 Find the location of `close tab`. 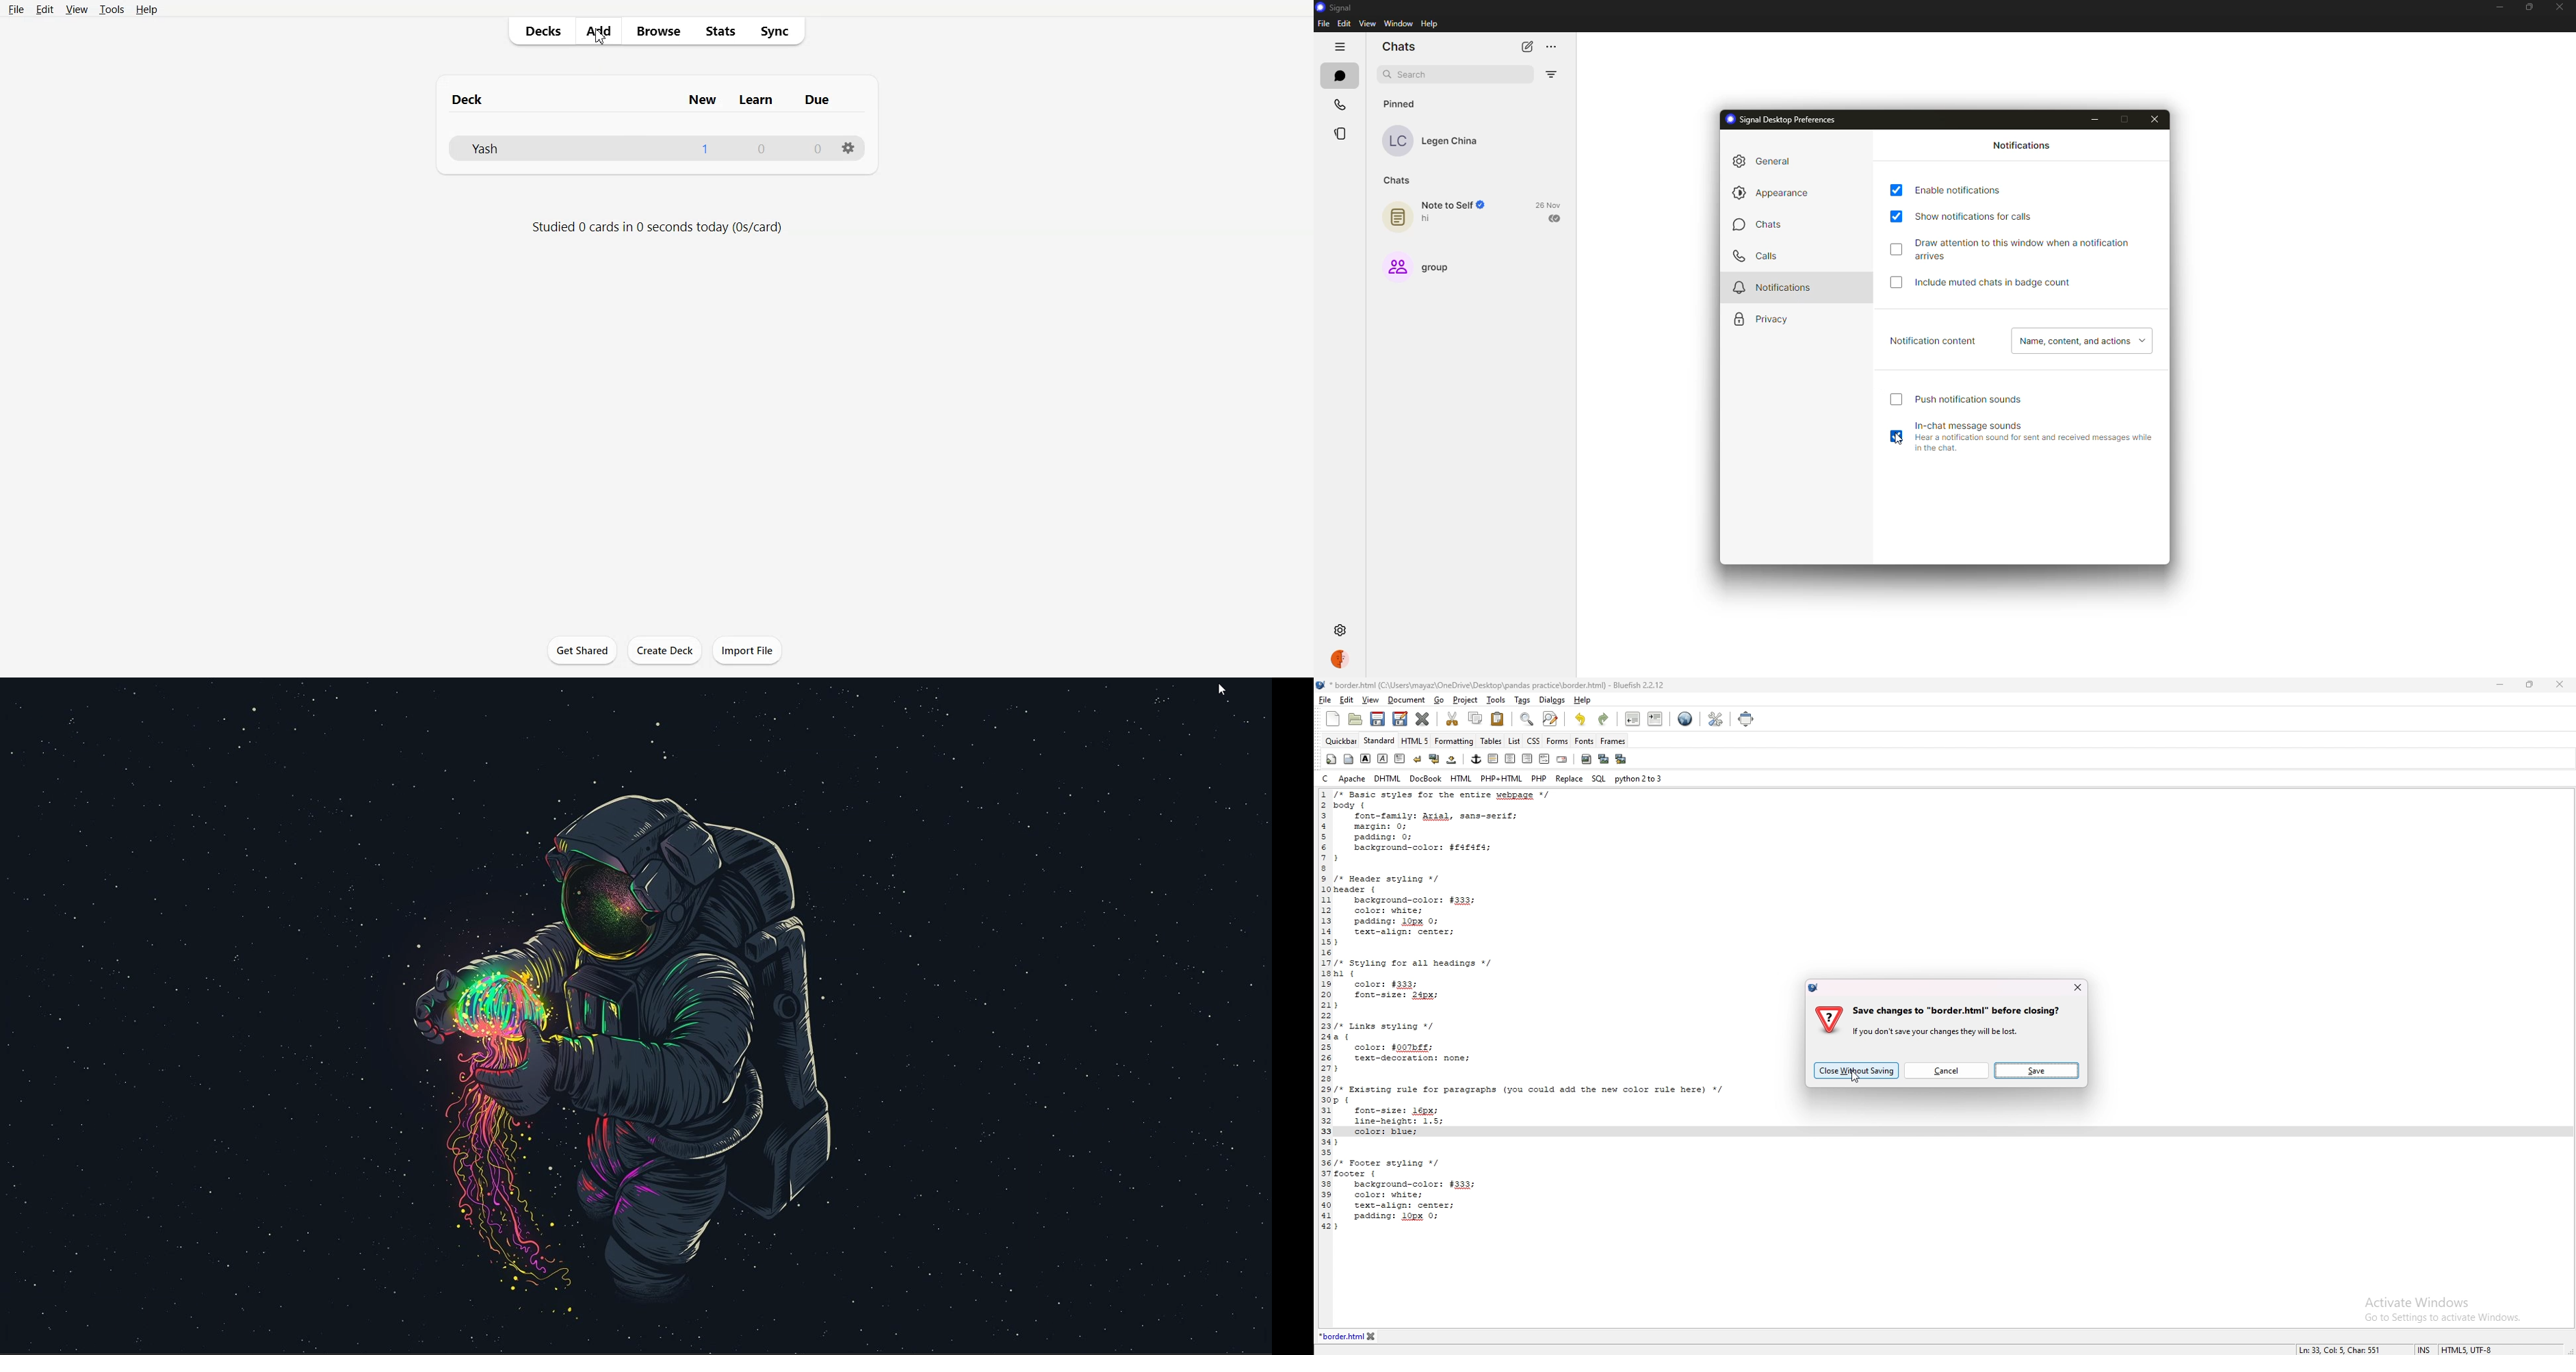

close tab is located at coordinates (1372, 1336).